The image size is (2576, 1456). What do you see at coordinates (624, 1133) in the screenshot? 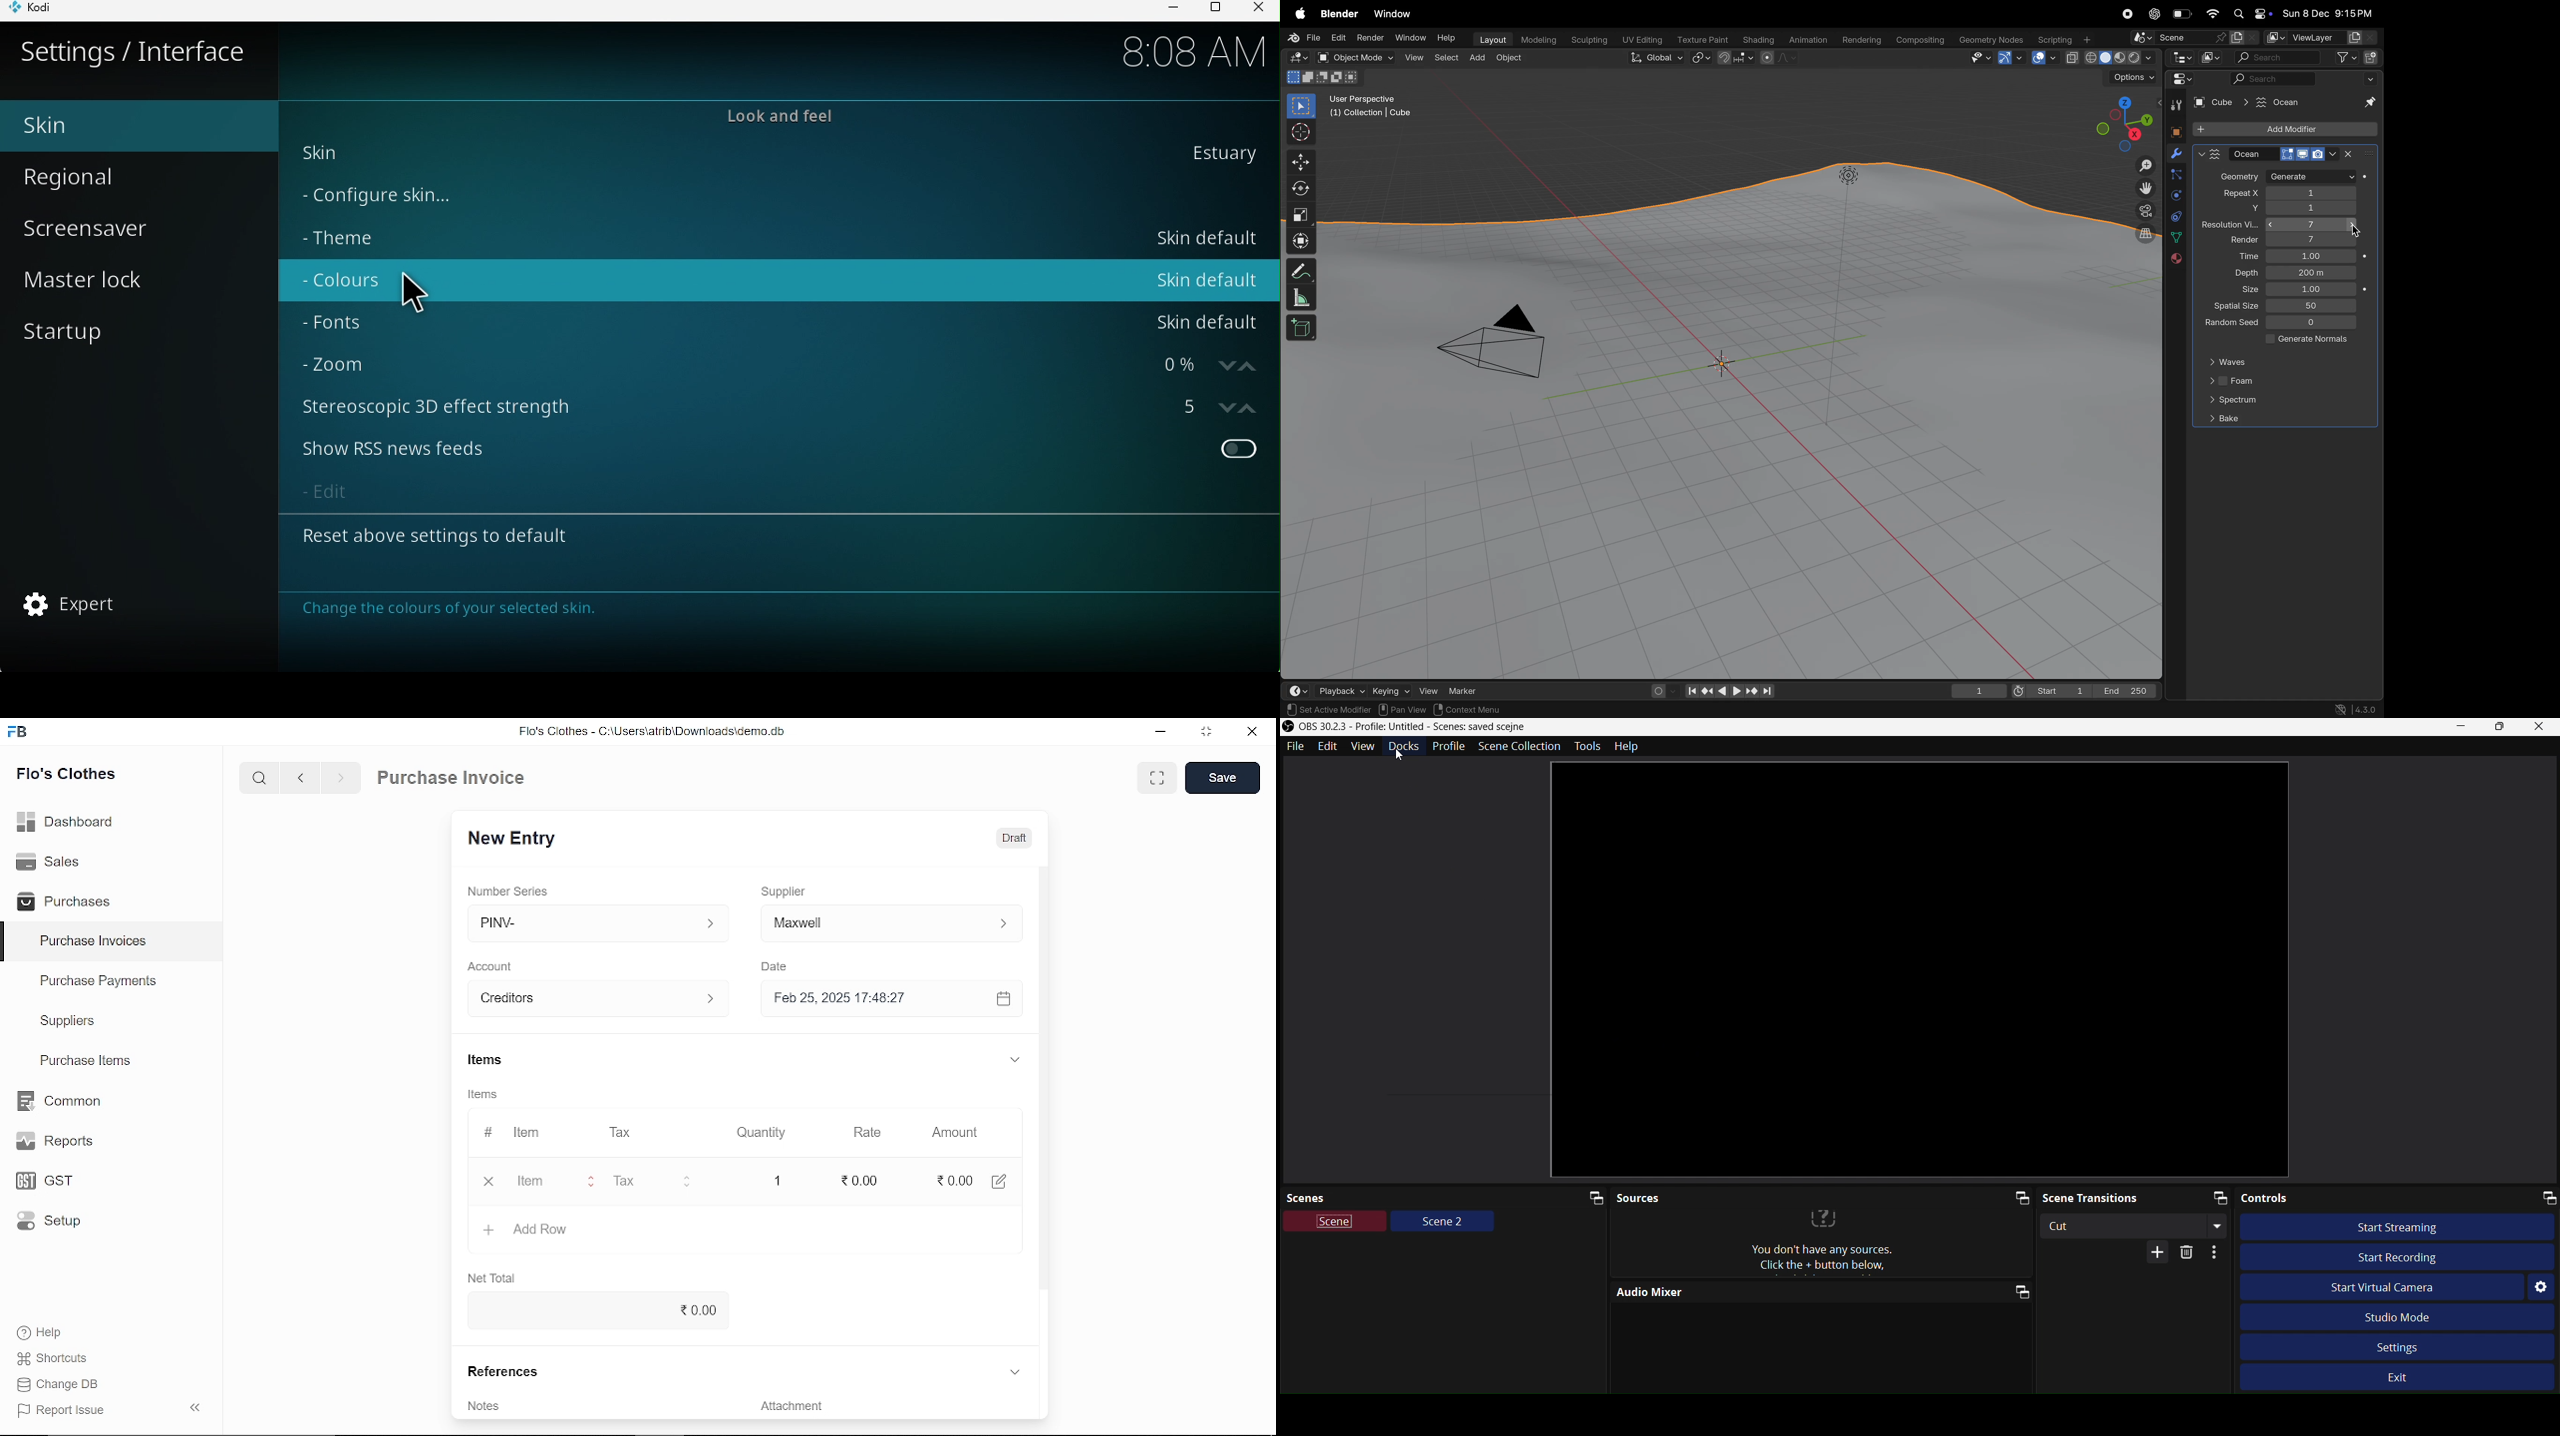
I see `Tax` at bounding box center [624, 1133].